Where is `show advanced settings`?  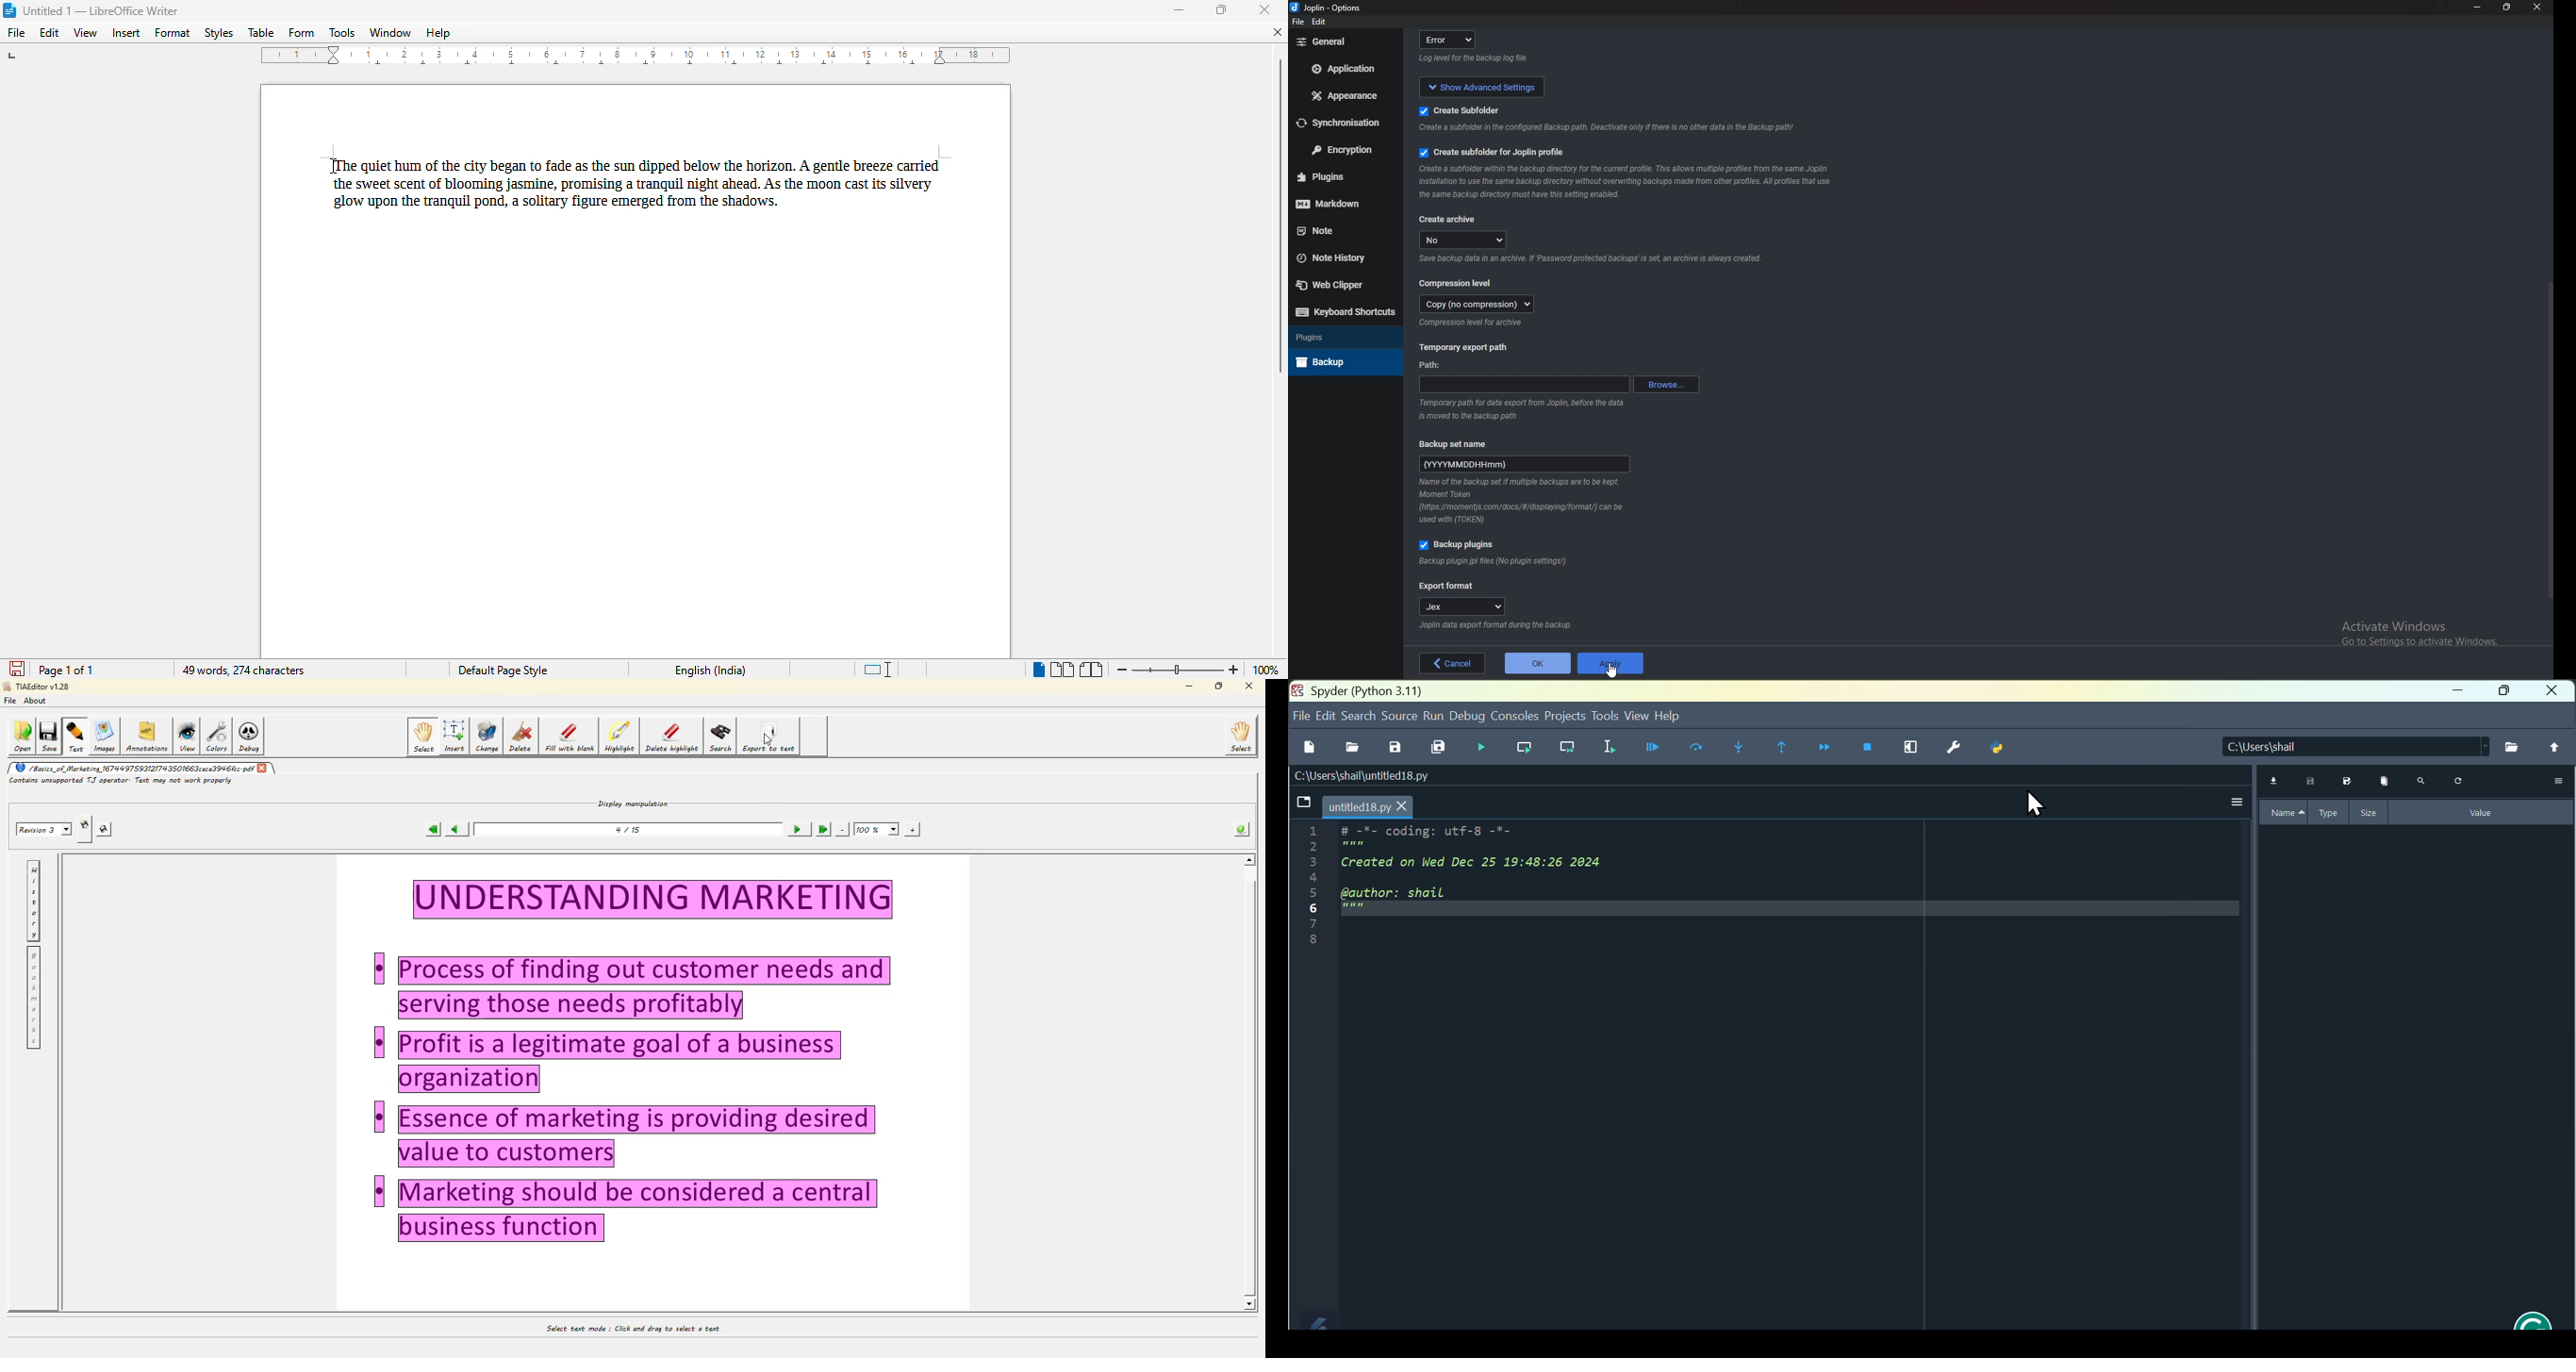
show advanced settings is located at coordinates (1479, 86).